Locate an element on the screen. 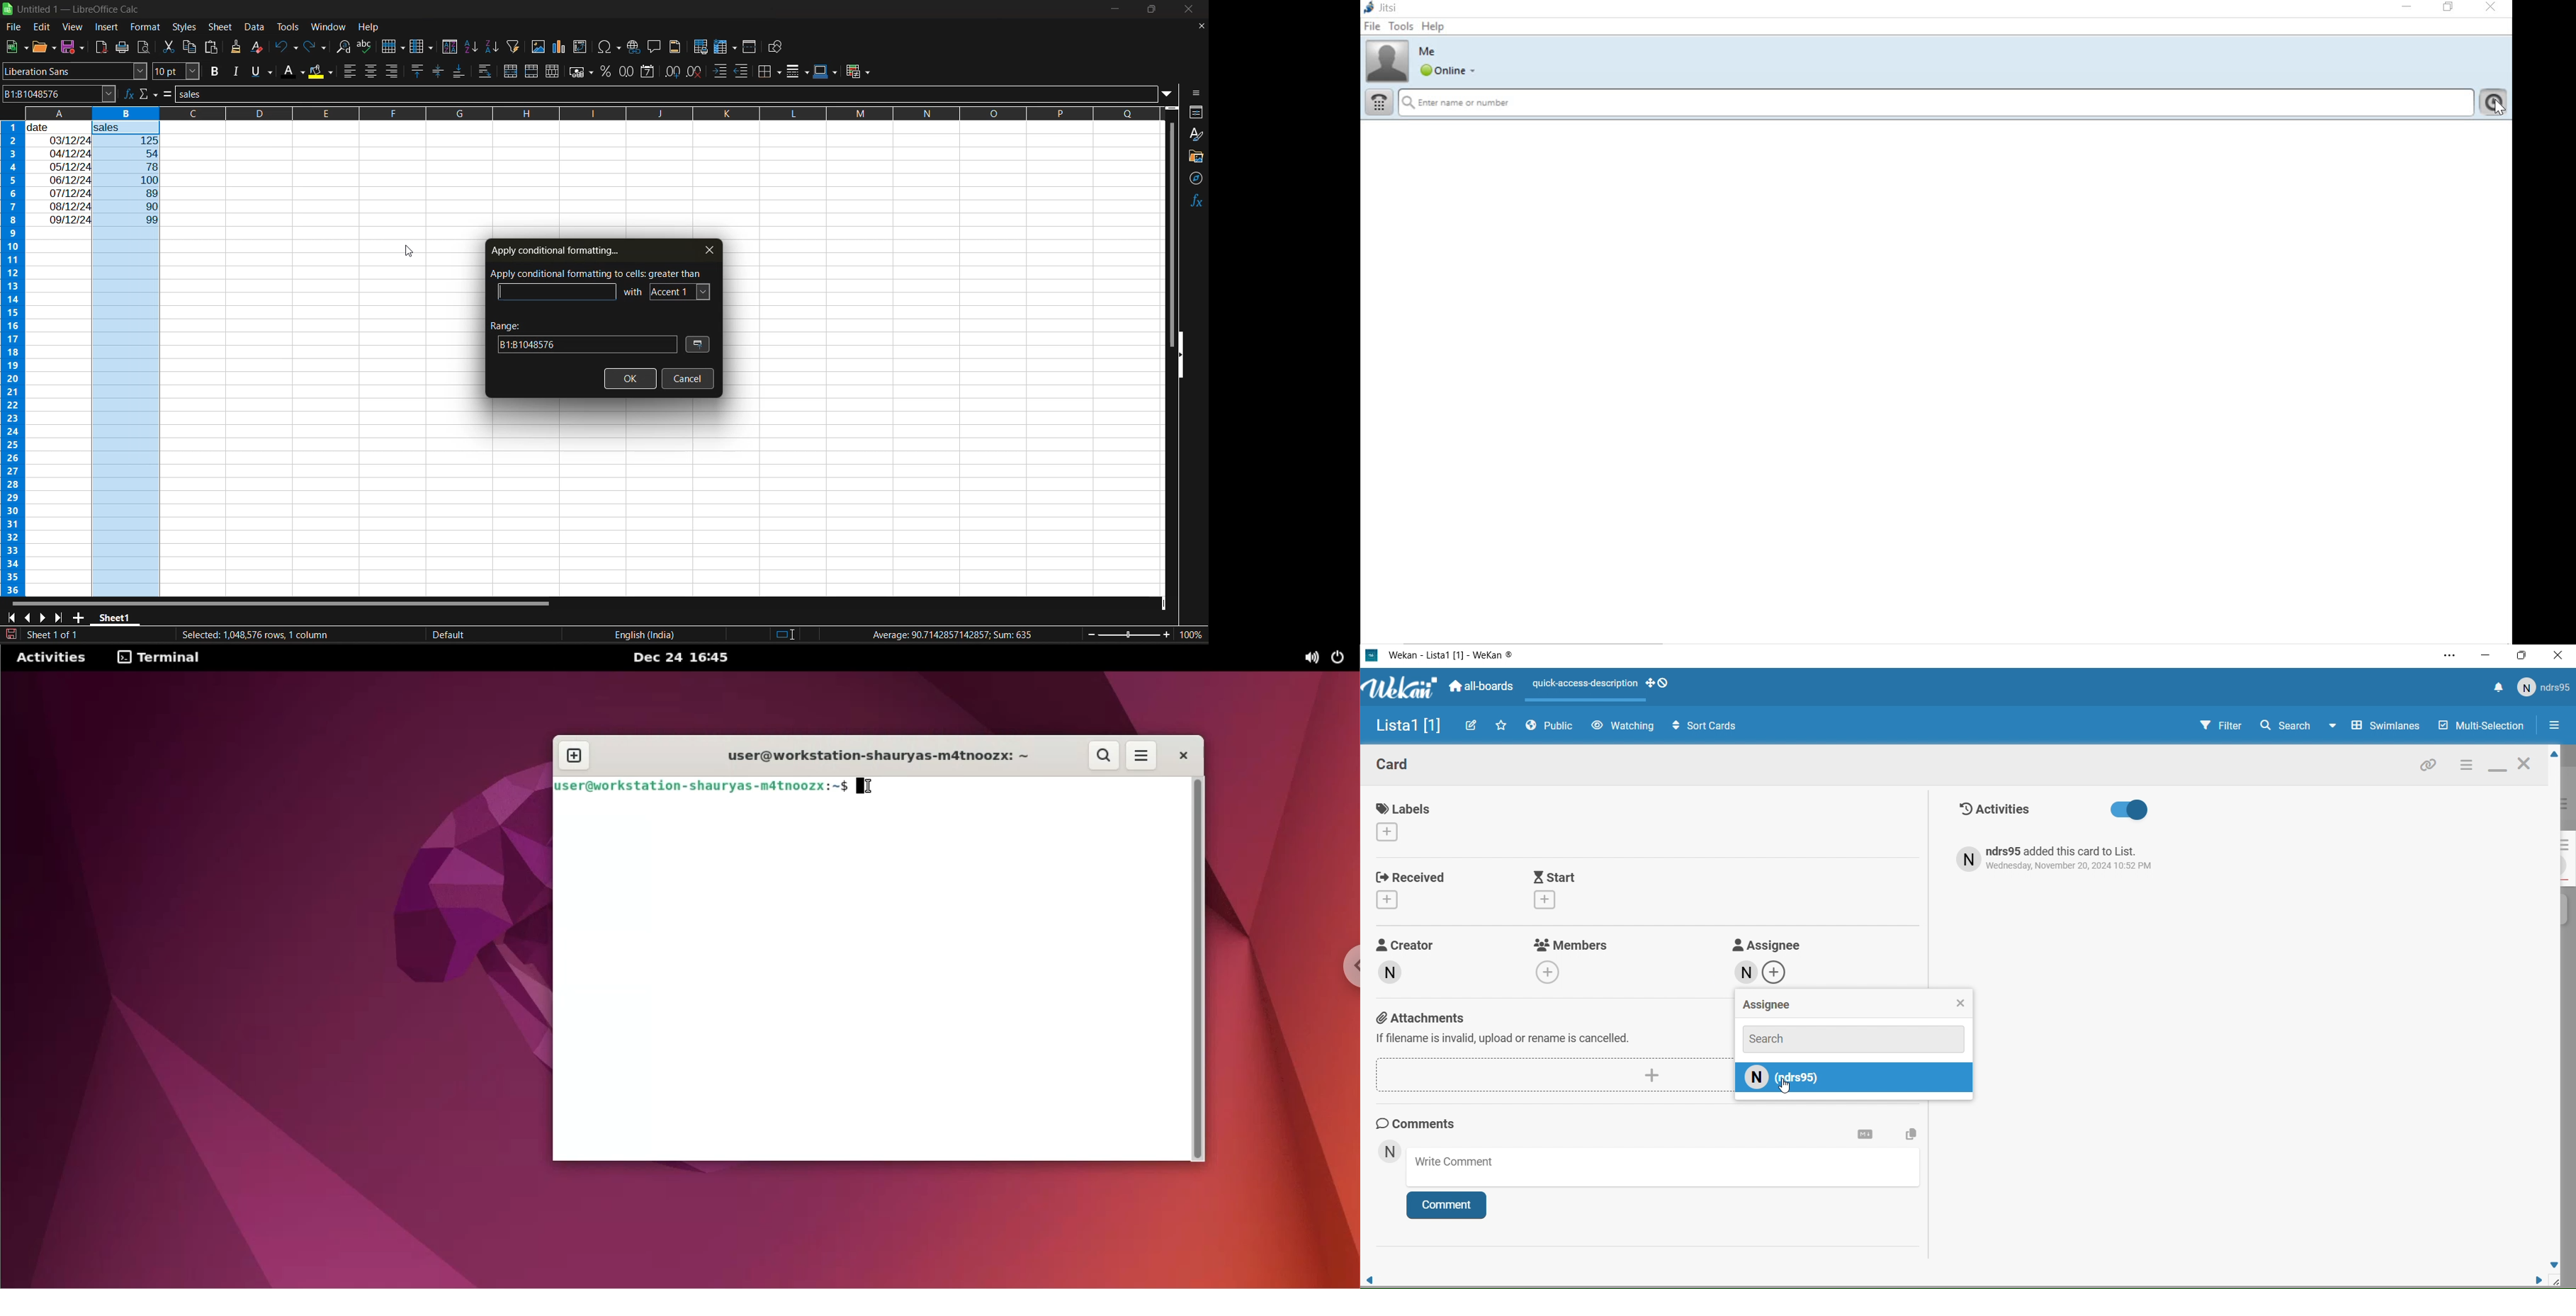 This screenshot has width=2576, height=1316. insert special characters is located at coordinates (610, 48).